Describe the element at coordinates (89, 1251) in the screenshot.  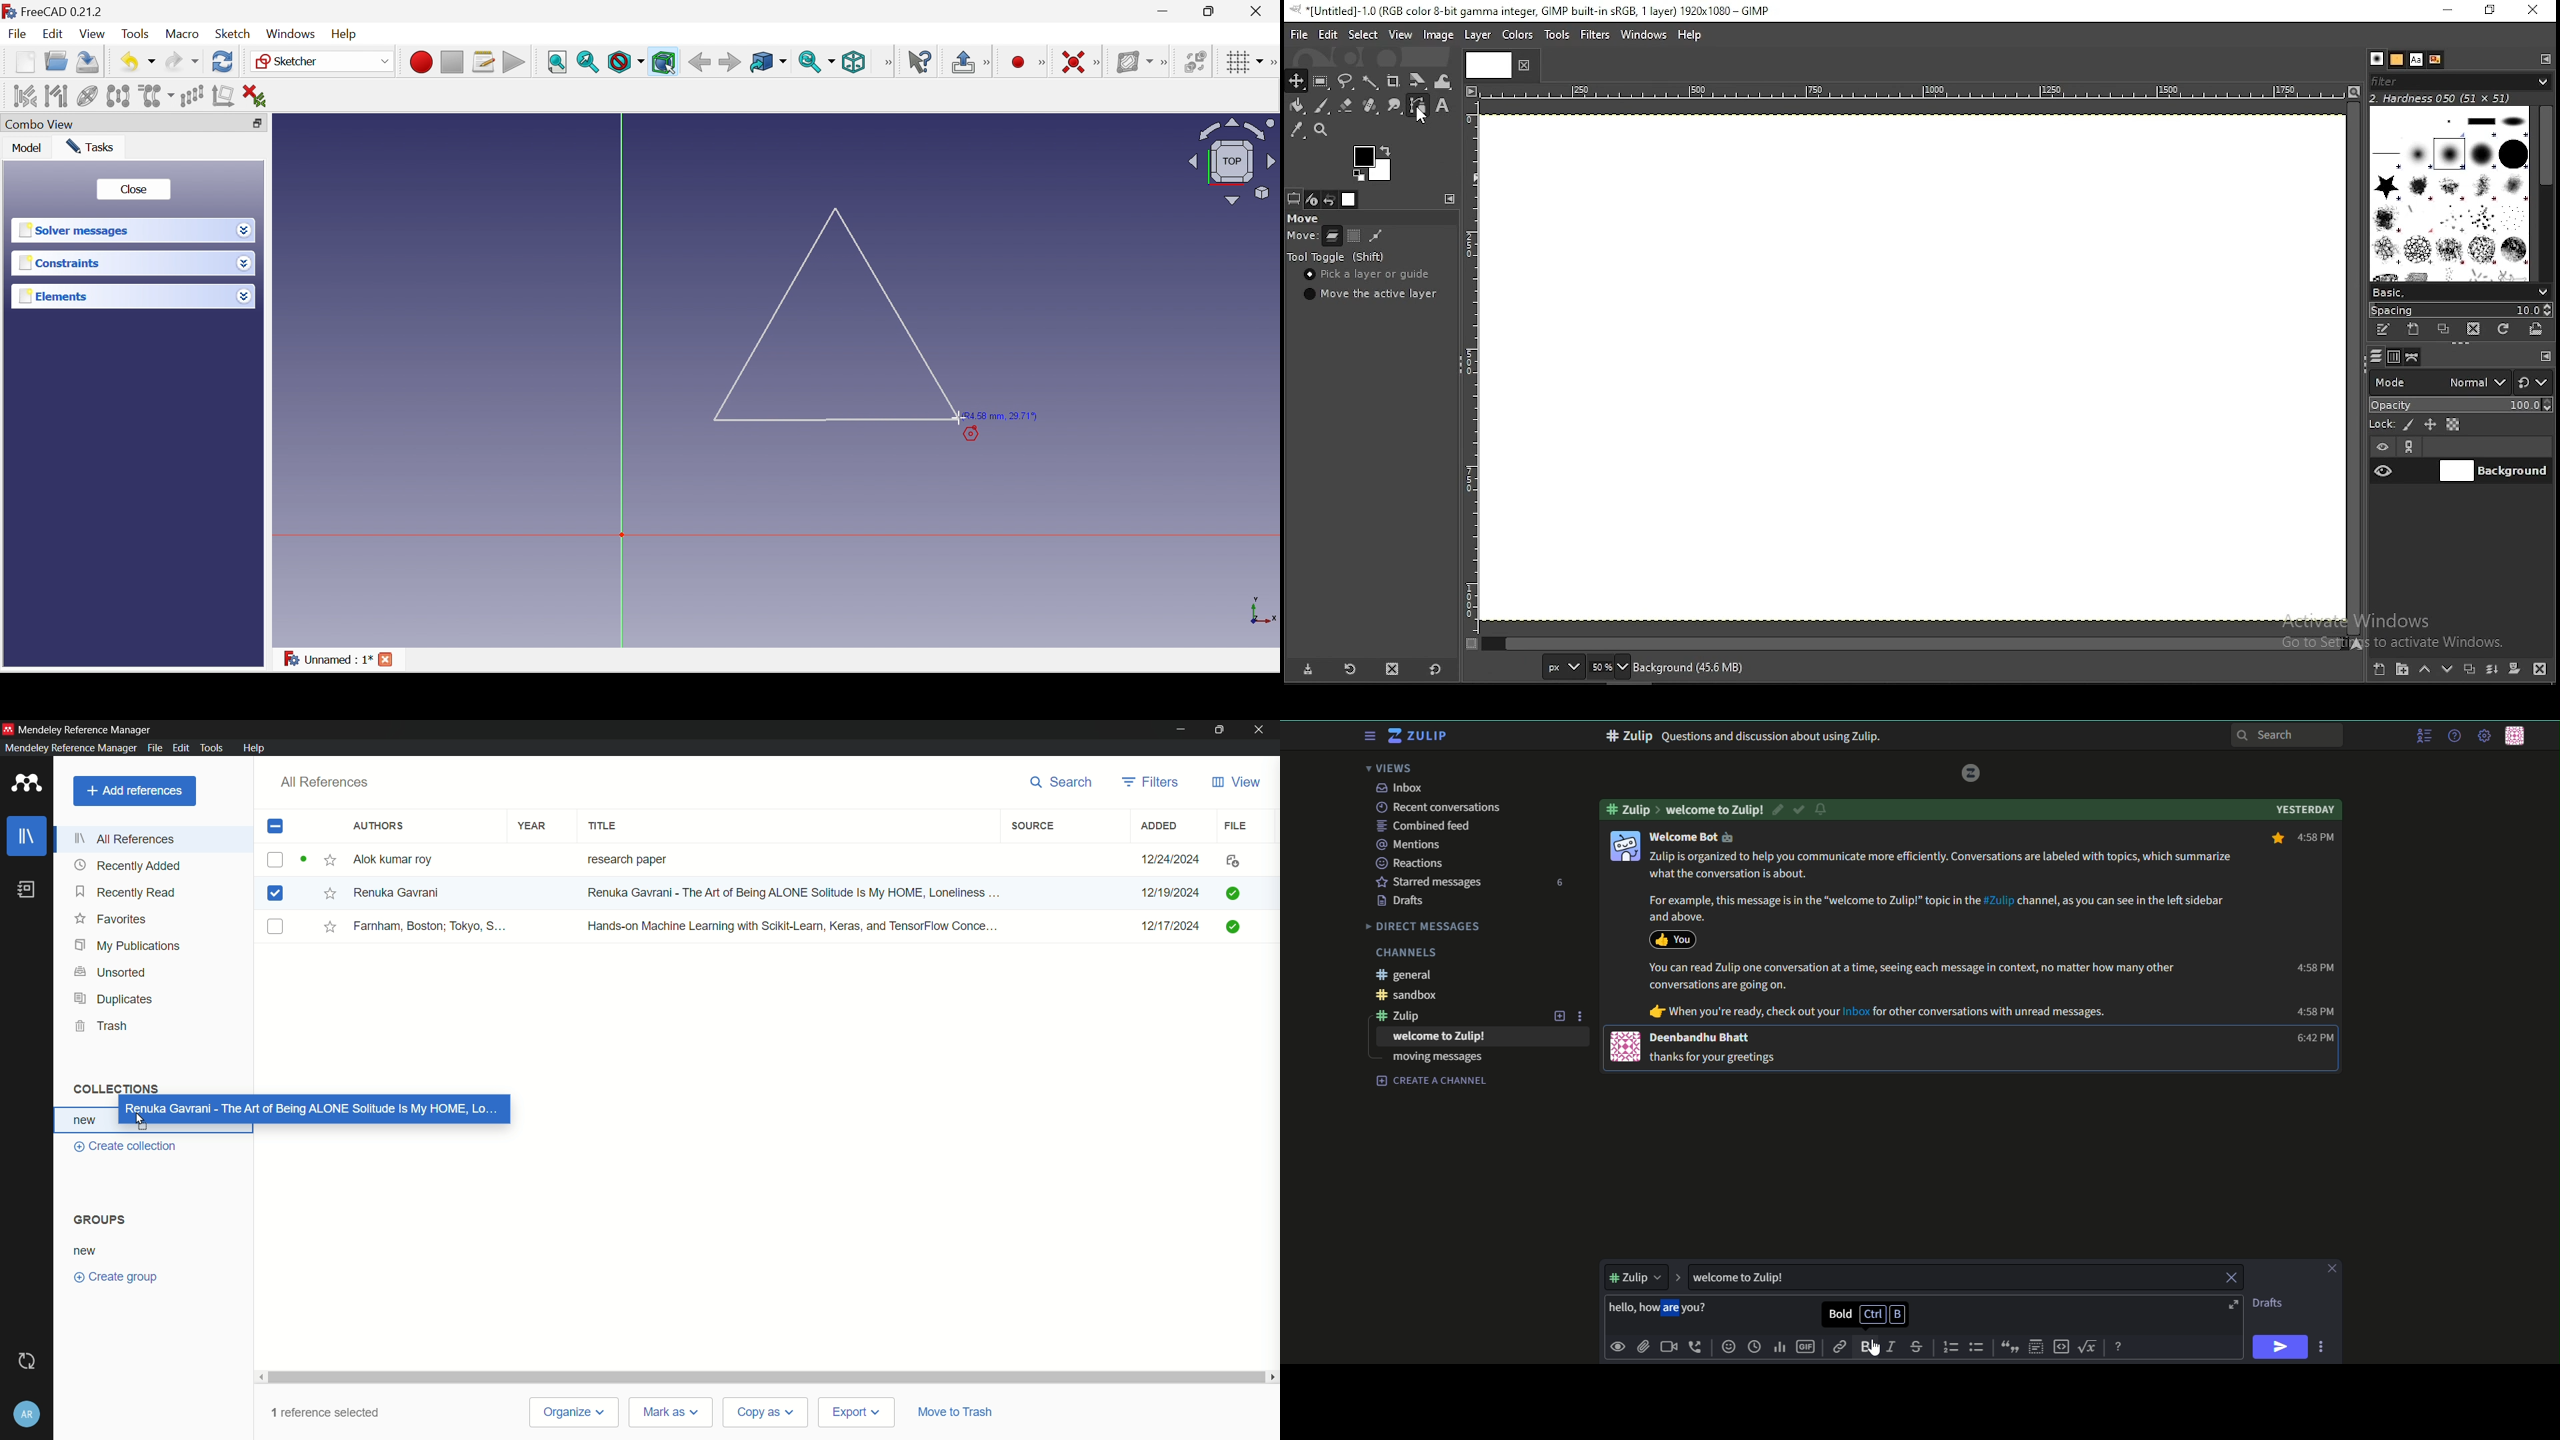
I see `new` at that location.